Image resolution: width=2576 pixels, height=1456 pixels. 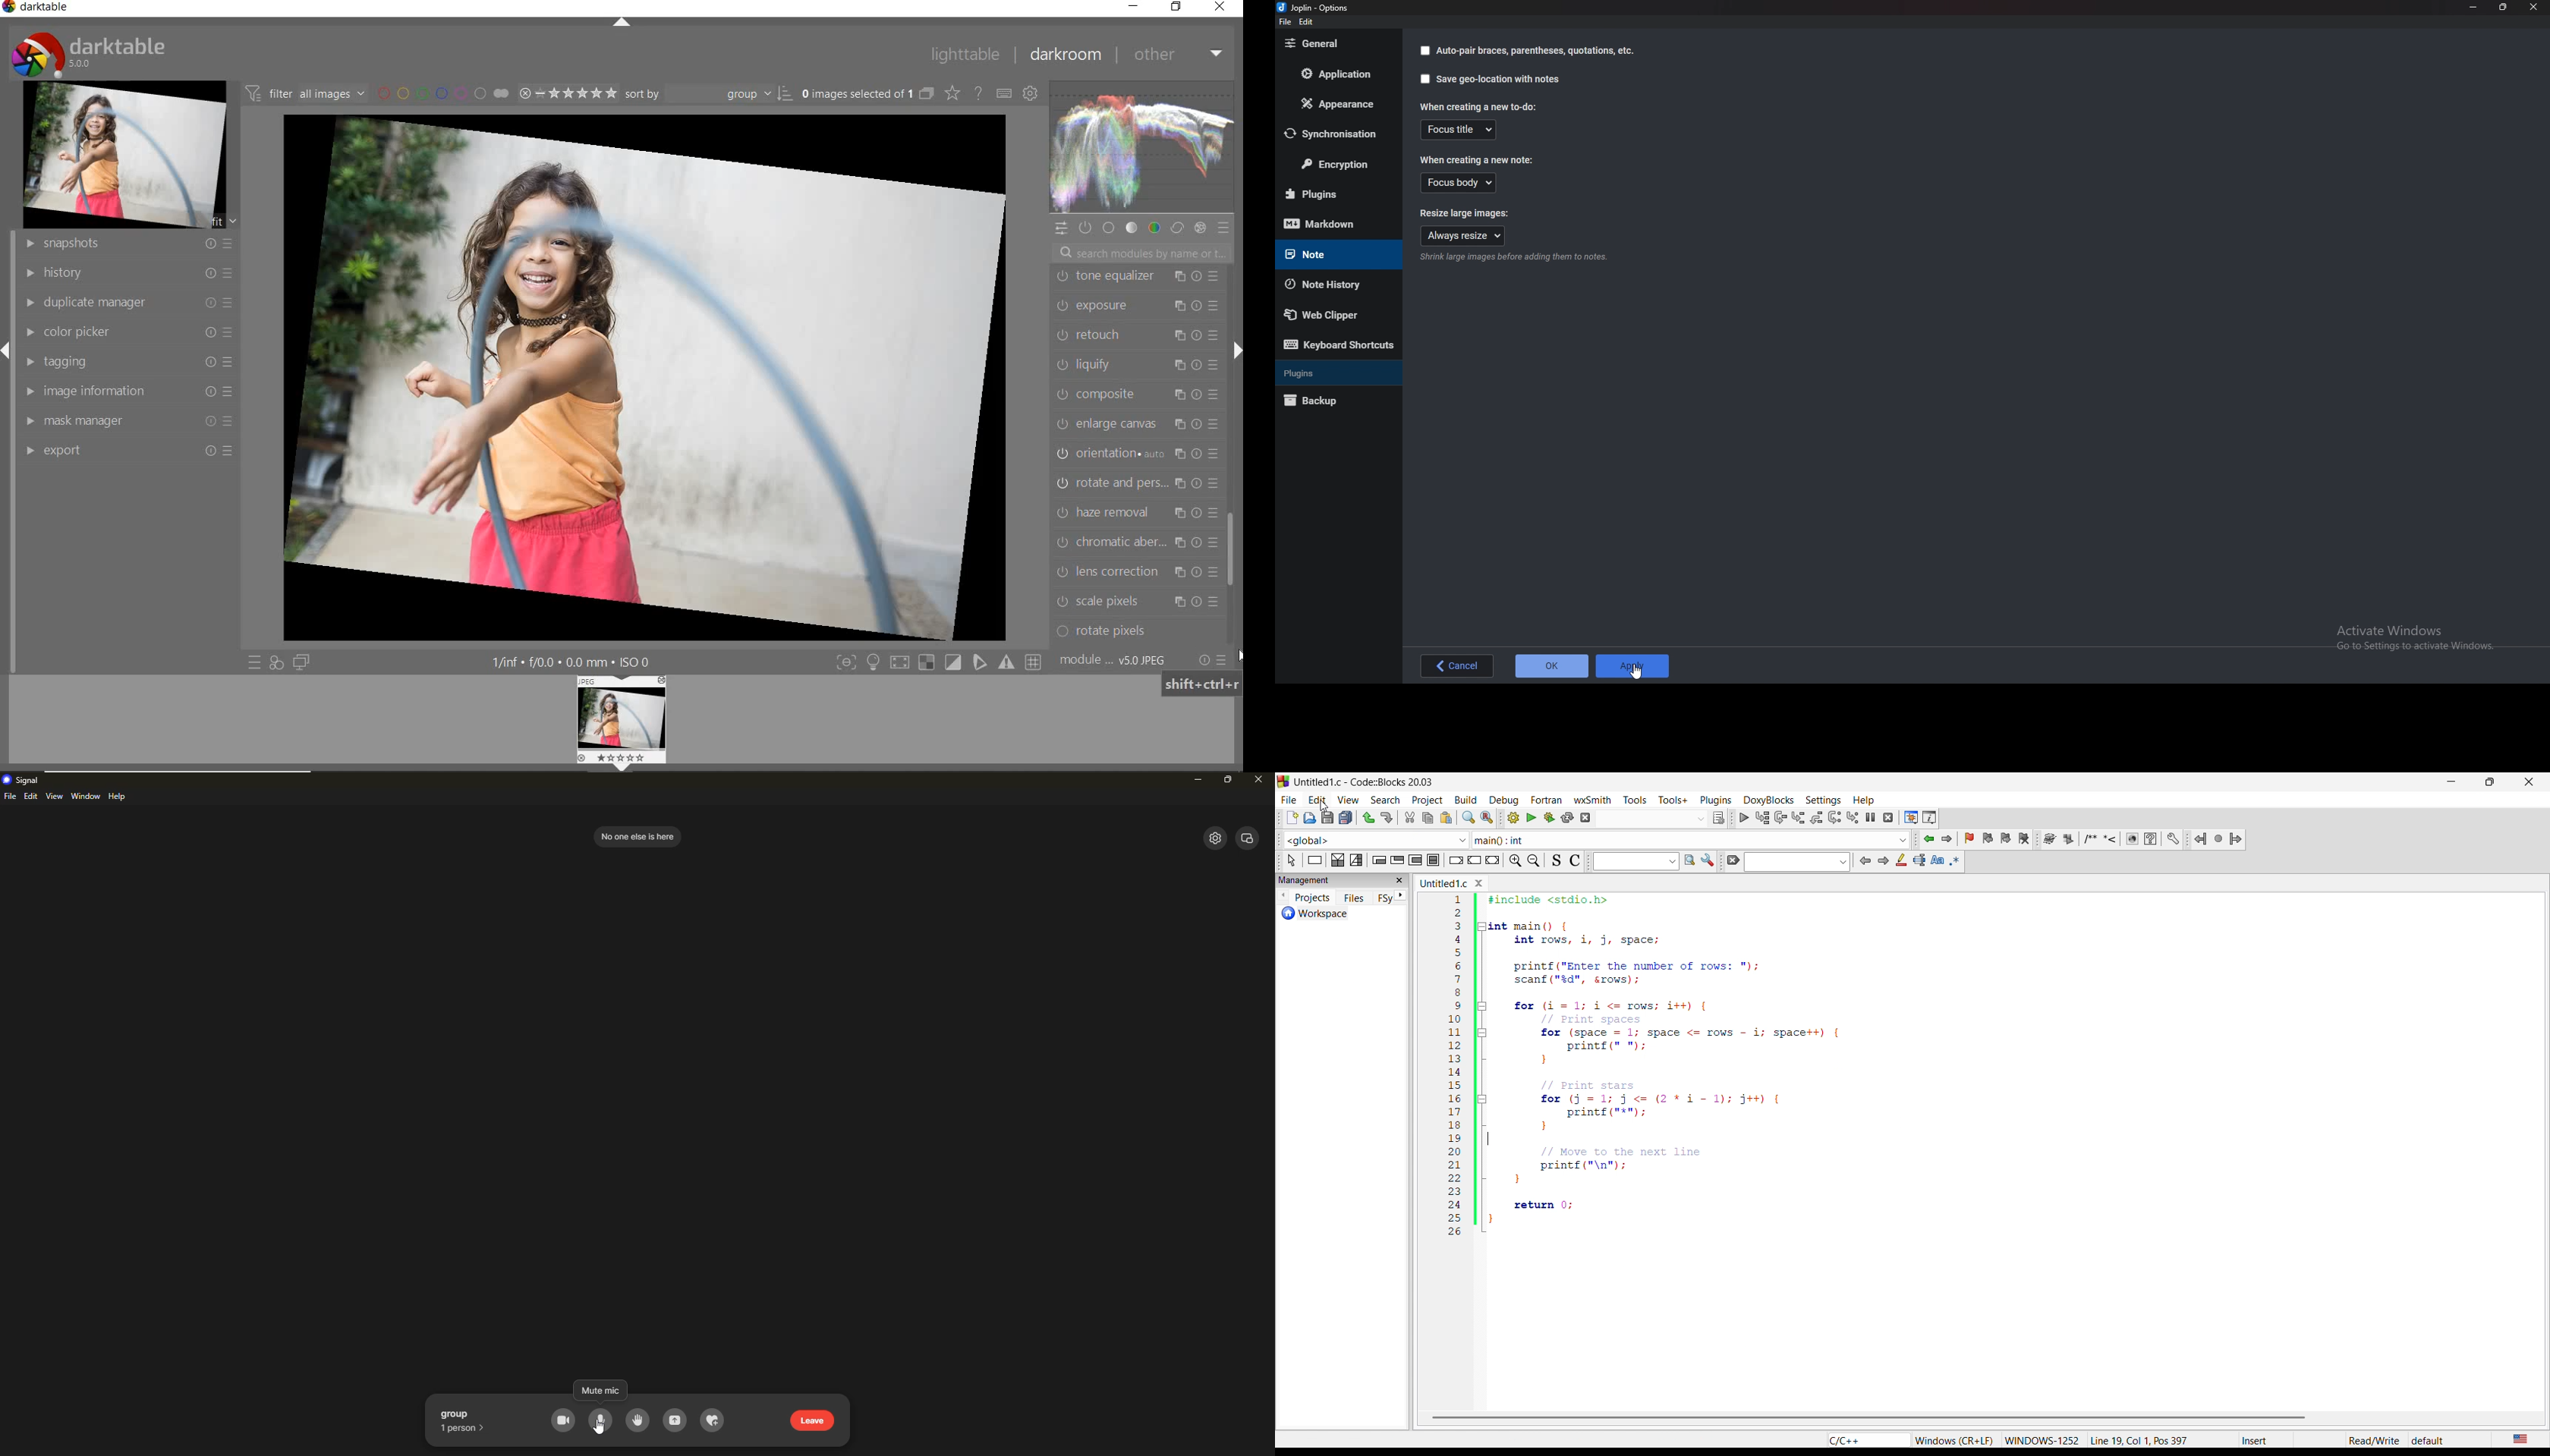 I want to click on function select, so click(x=1691, y=839).